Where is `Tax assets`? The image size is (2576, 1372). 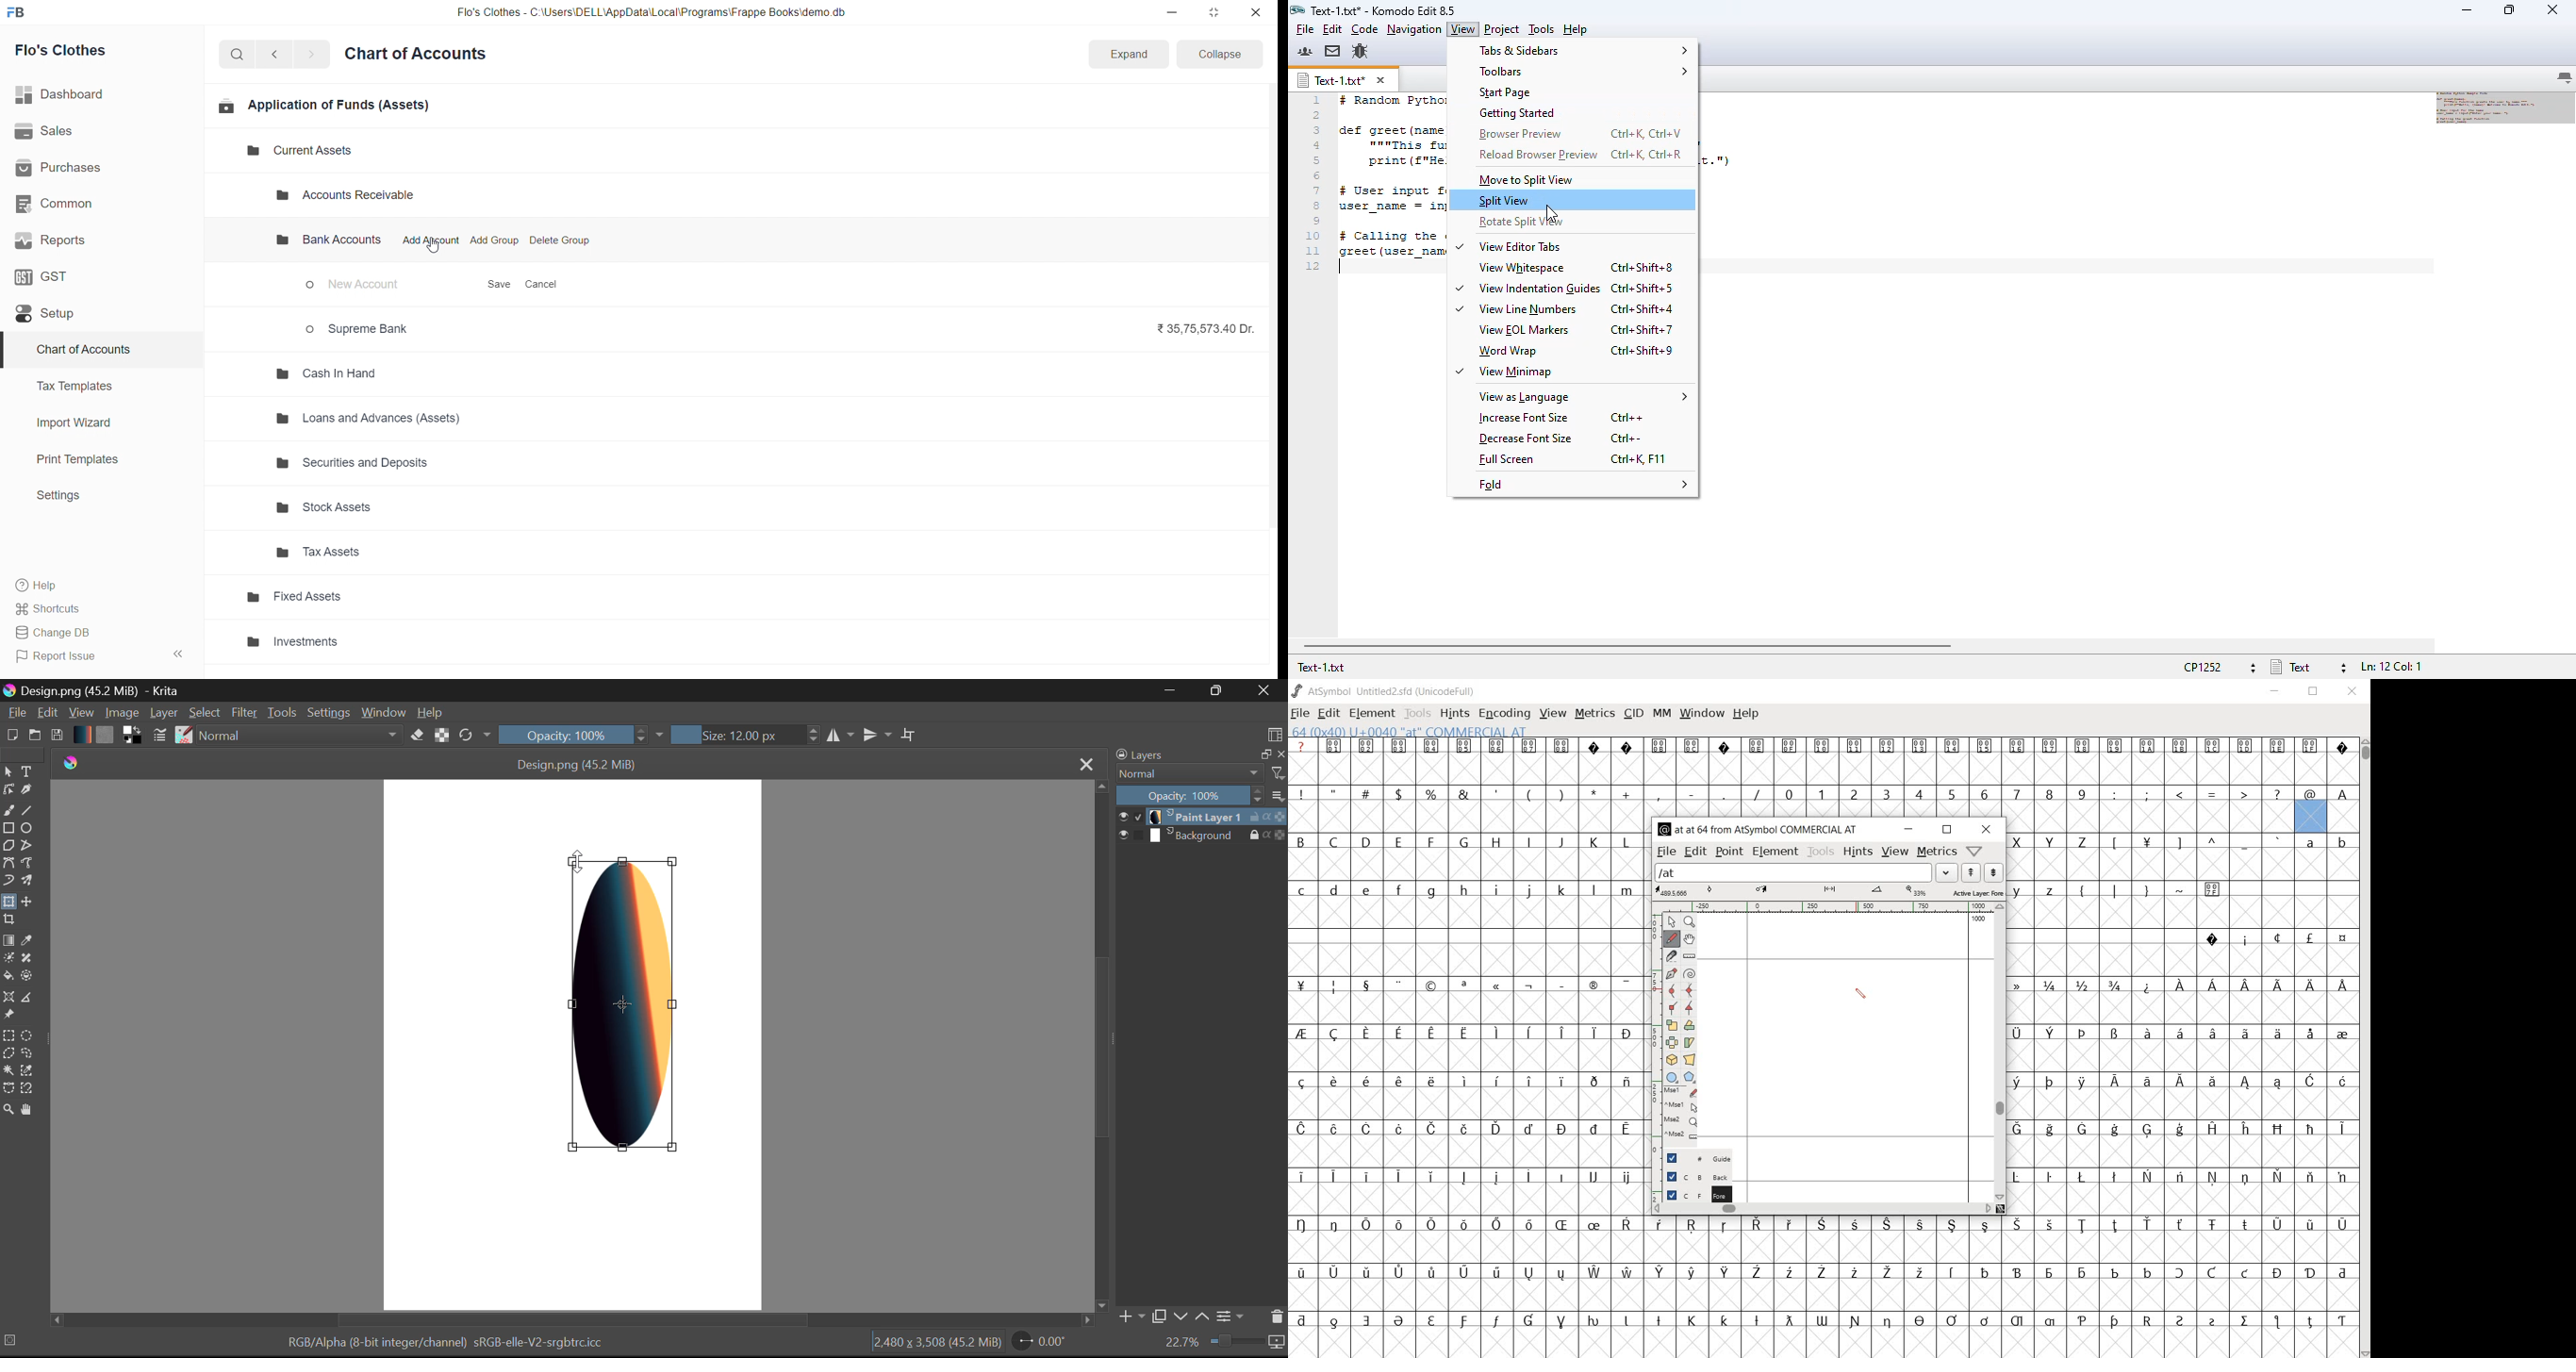
Tax assets is located at coordinates (381, 557).